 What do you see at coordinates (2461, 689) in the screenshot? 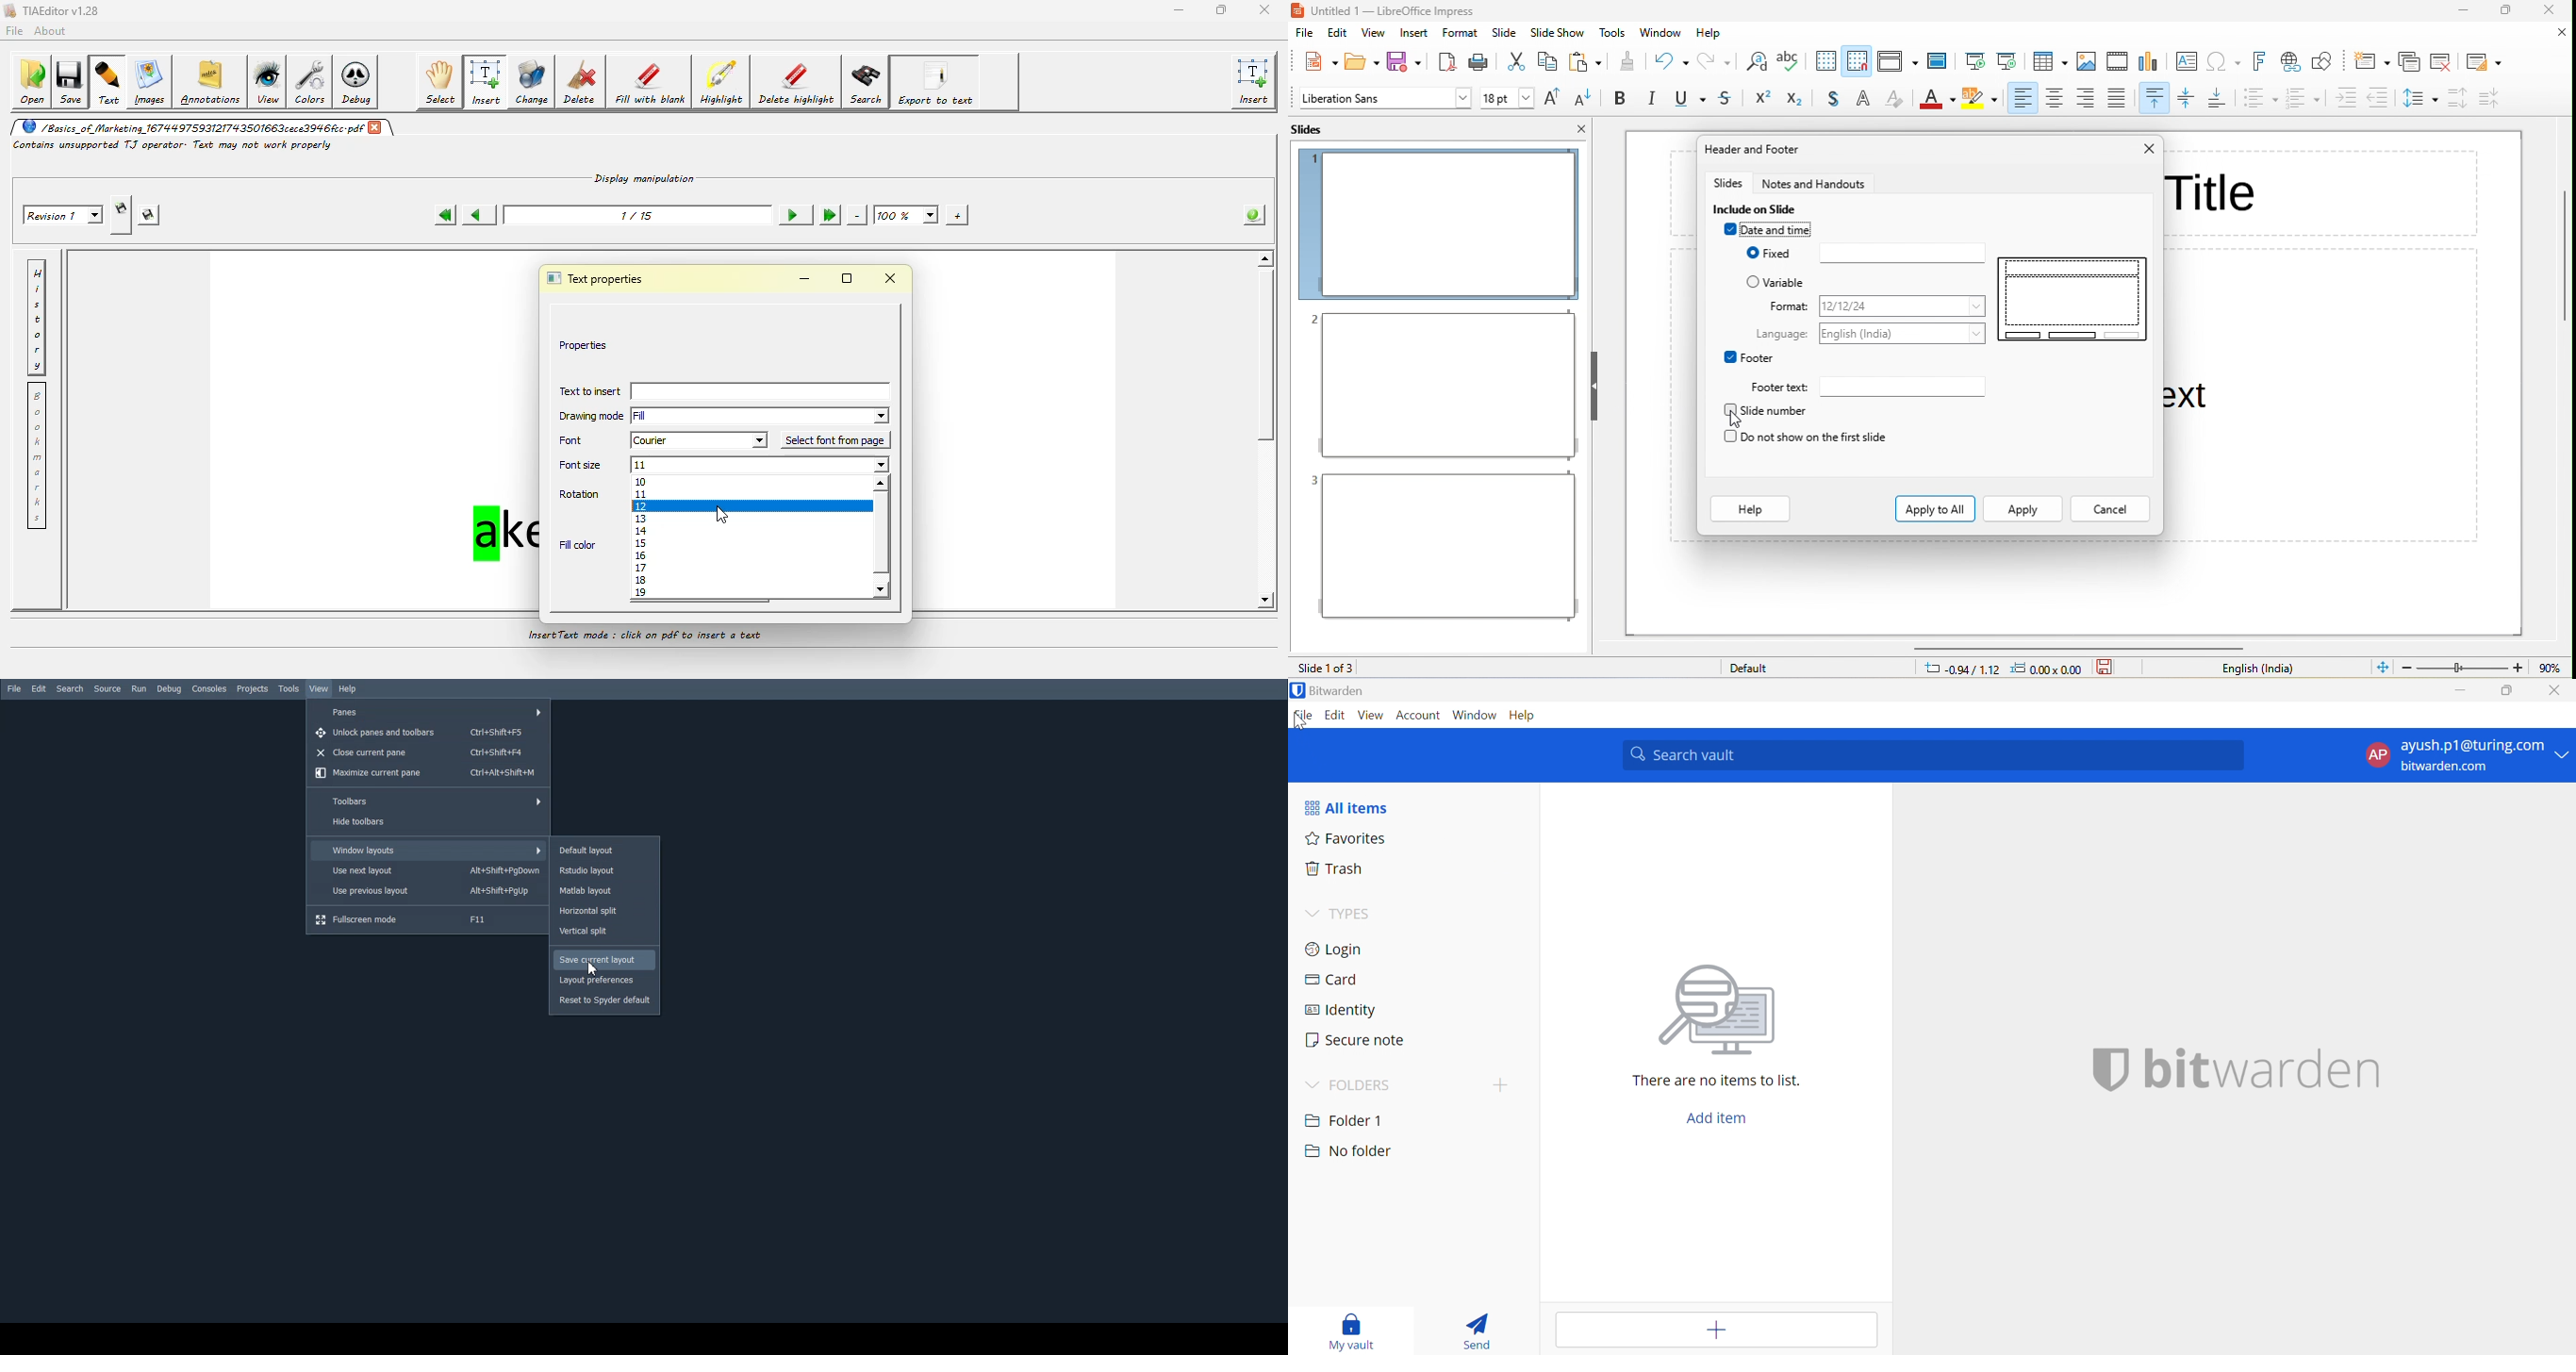
I see `Minimize` at bounding box center [2461, 689].